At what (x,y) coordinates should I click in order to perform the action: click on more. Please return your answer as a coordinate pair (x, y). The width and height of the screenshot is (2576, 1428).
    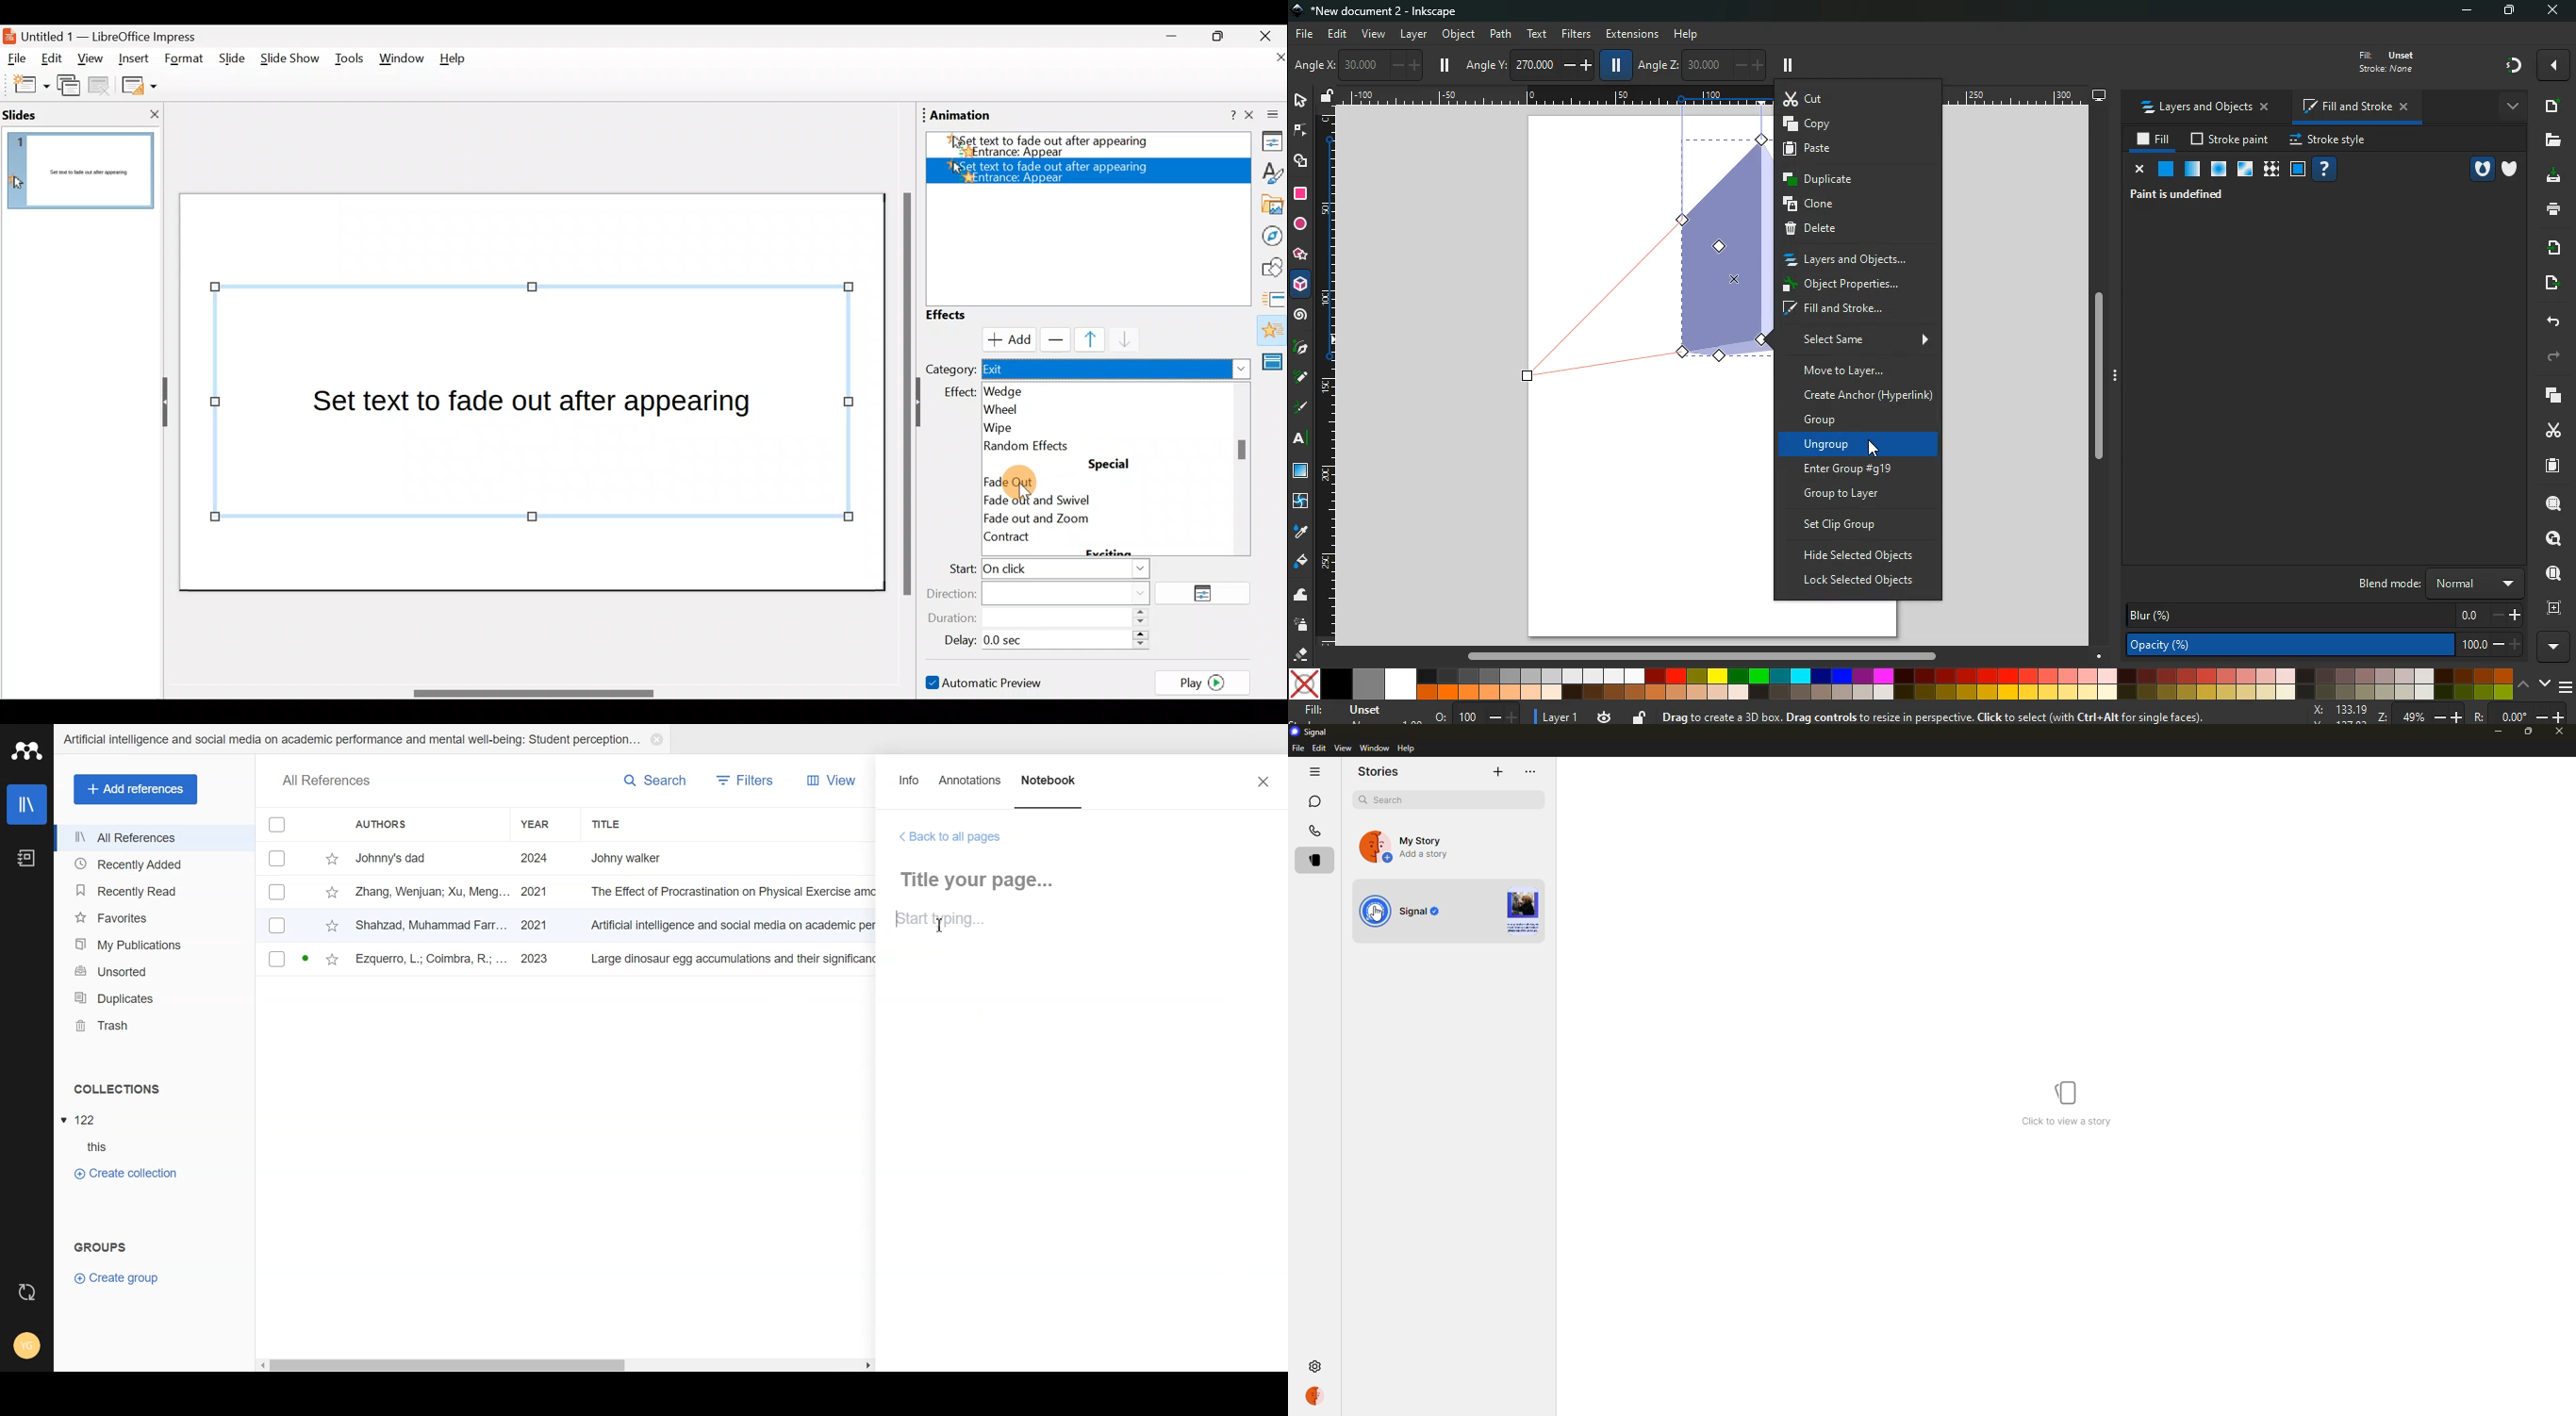
    Looking at the image, I should click on (1530, 771).